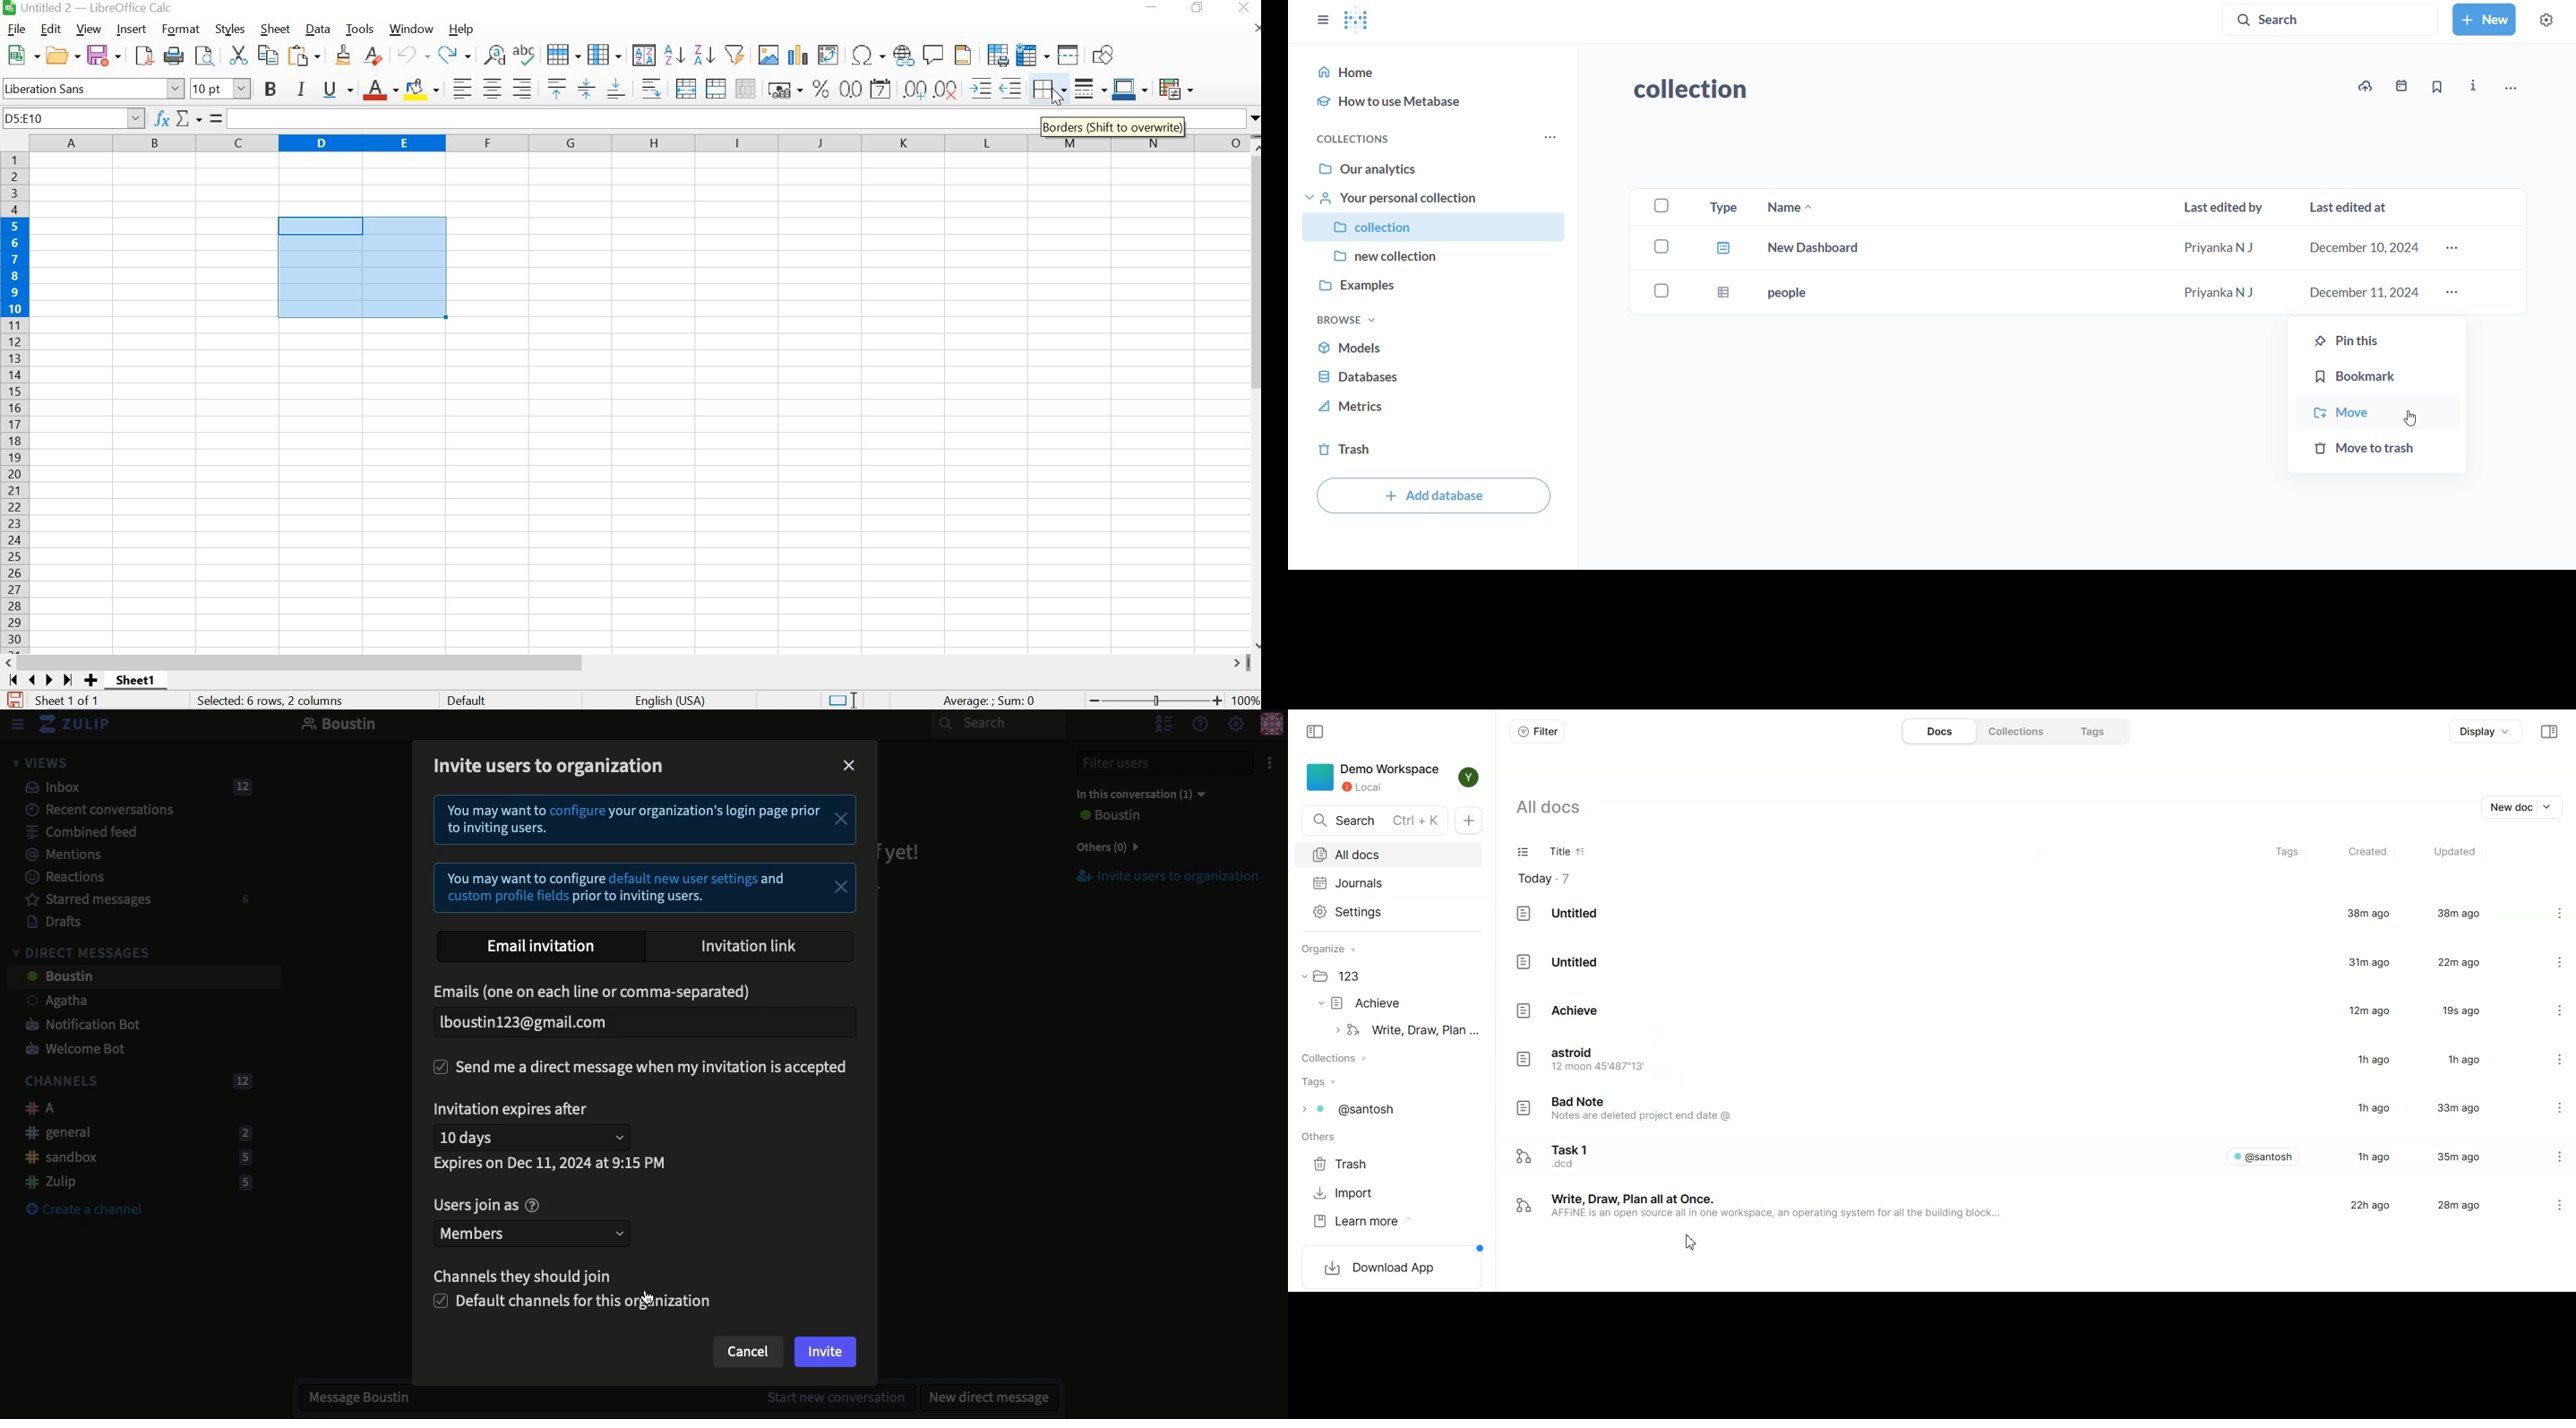  Describe the element at coordinates (1267, 763) in the screenshot. I see `Options` at that location.